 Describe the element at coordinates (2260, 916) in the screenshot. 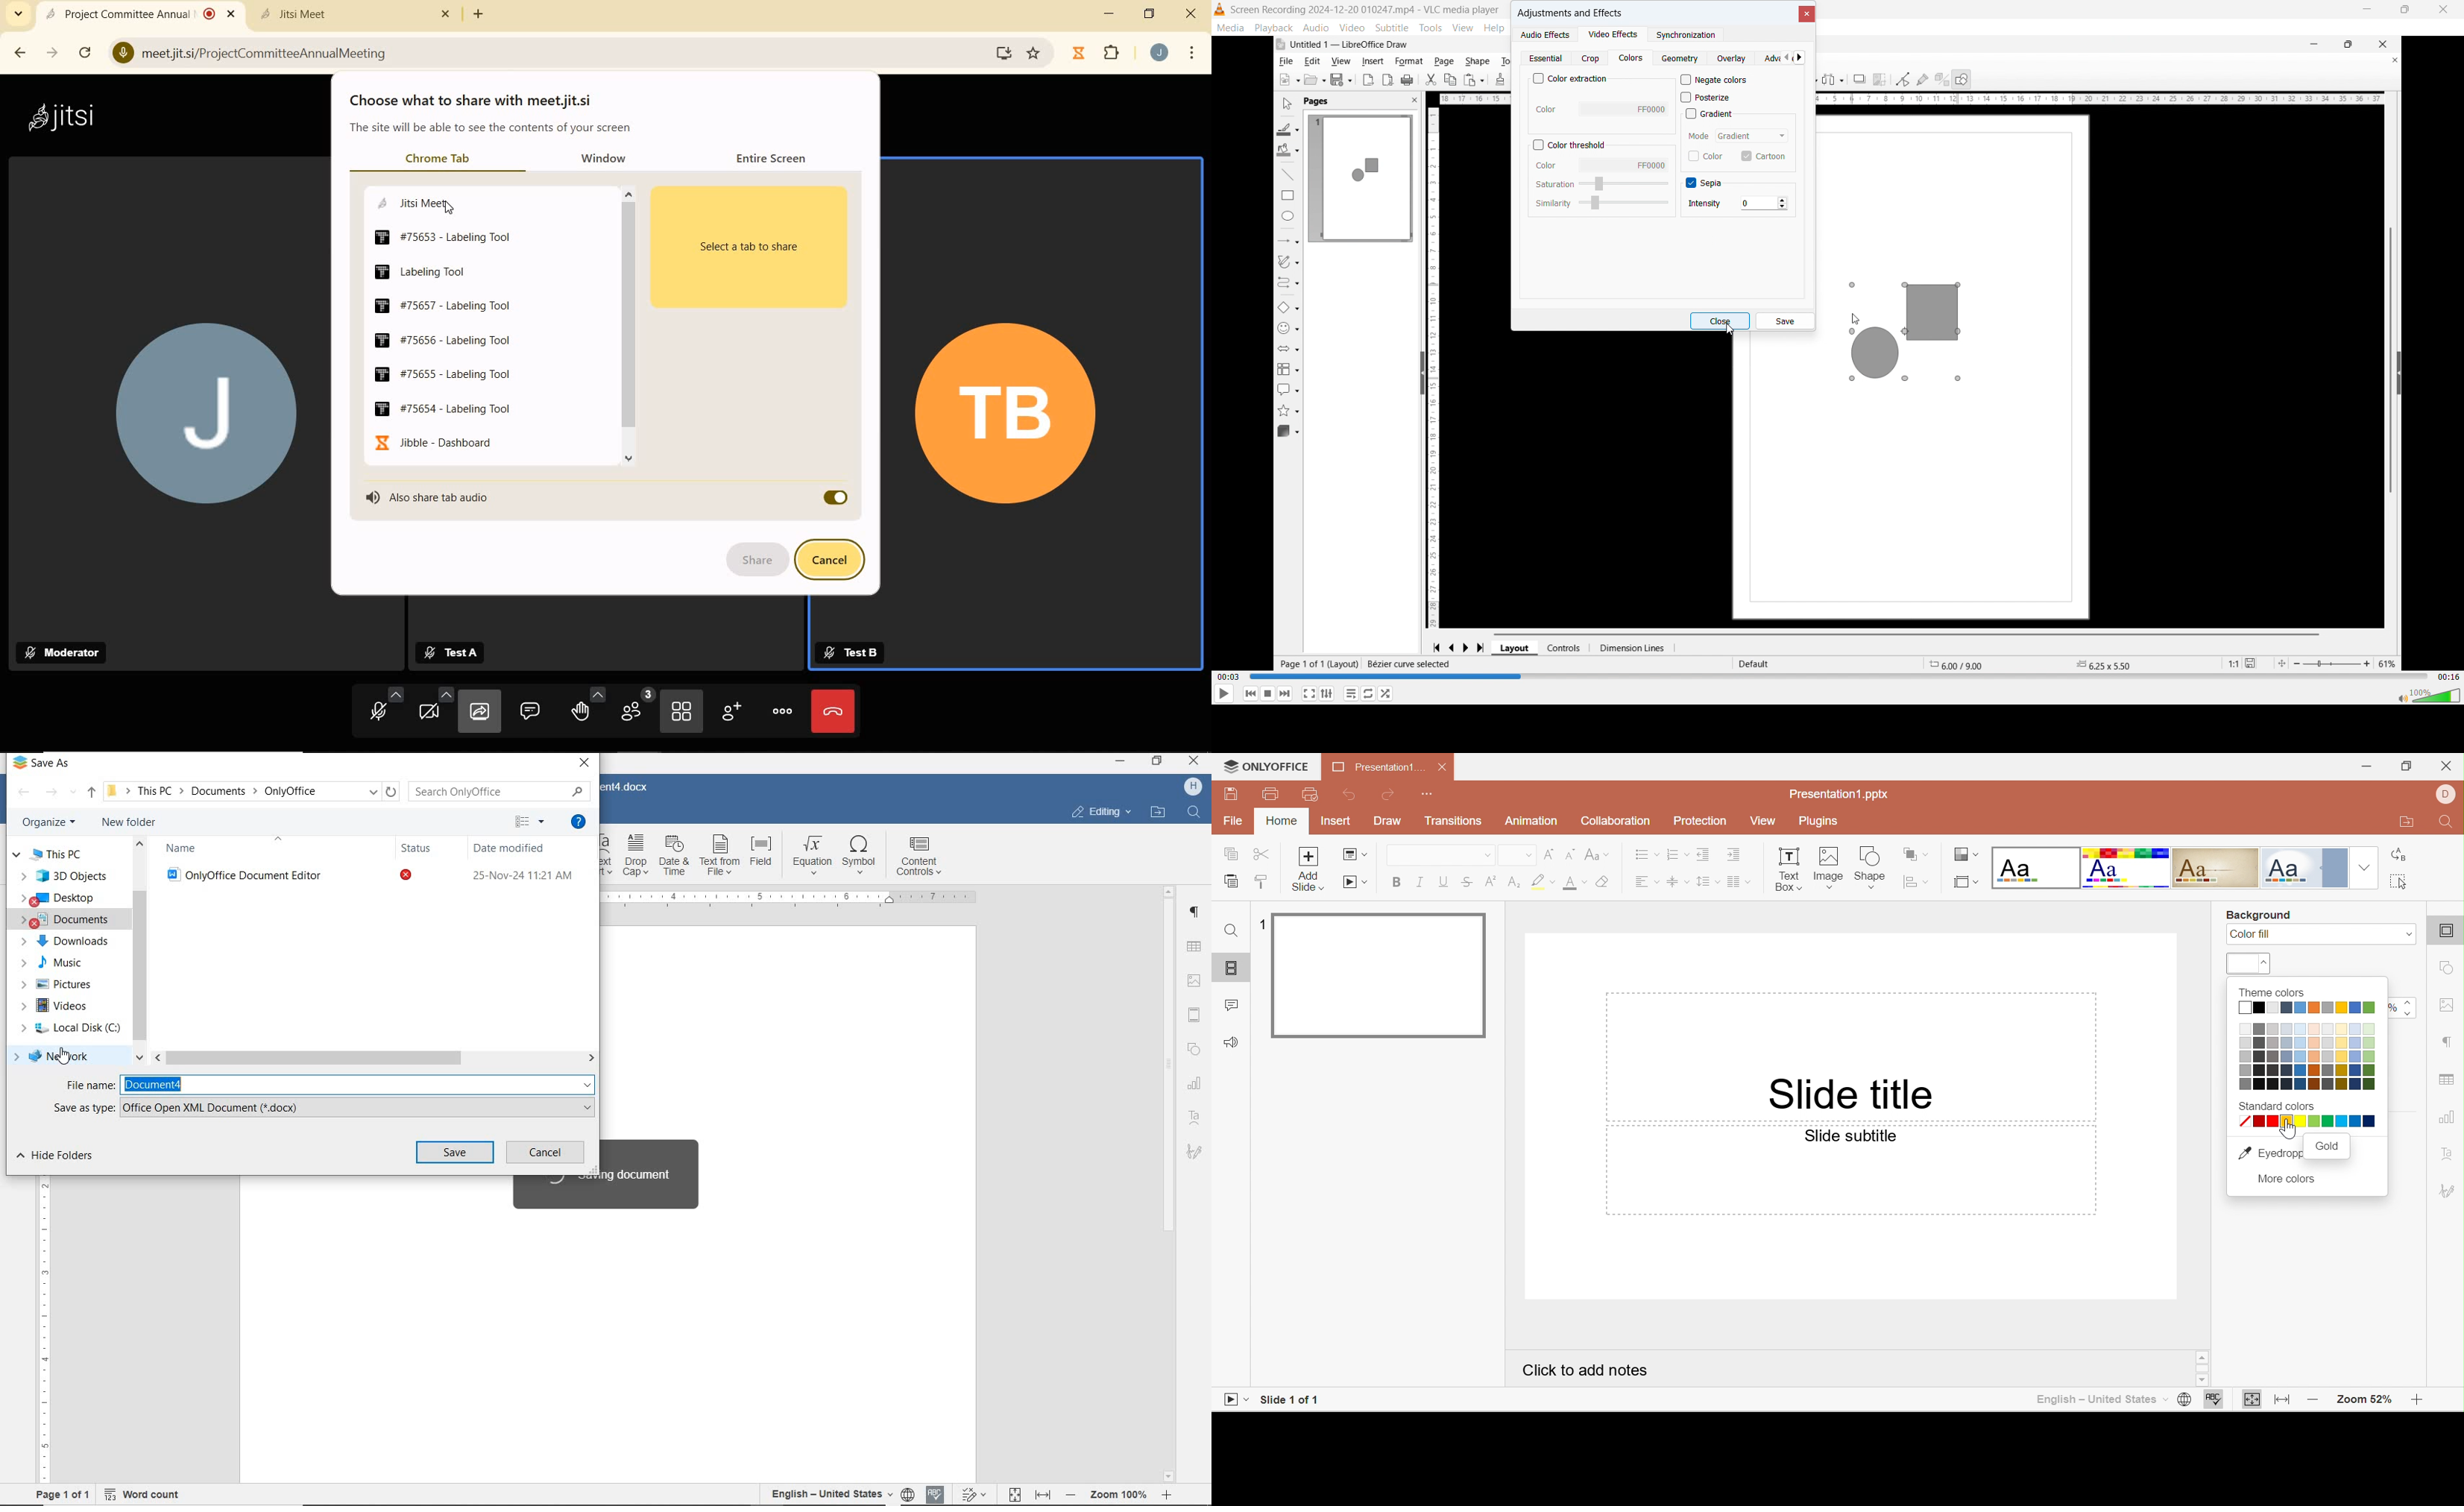

I see `Background` at that location.